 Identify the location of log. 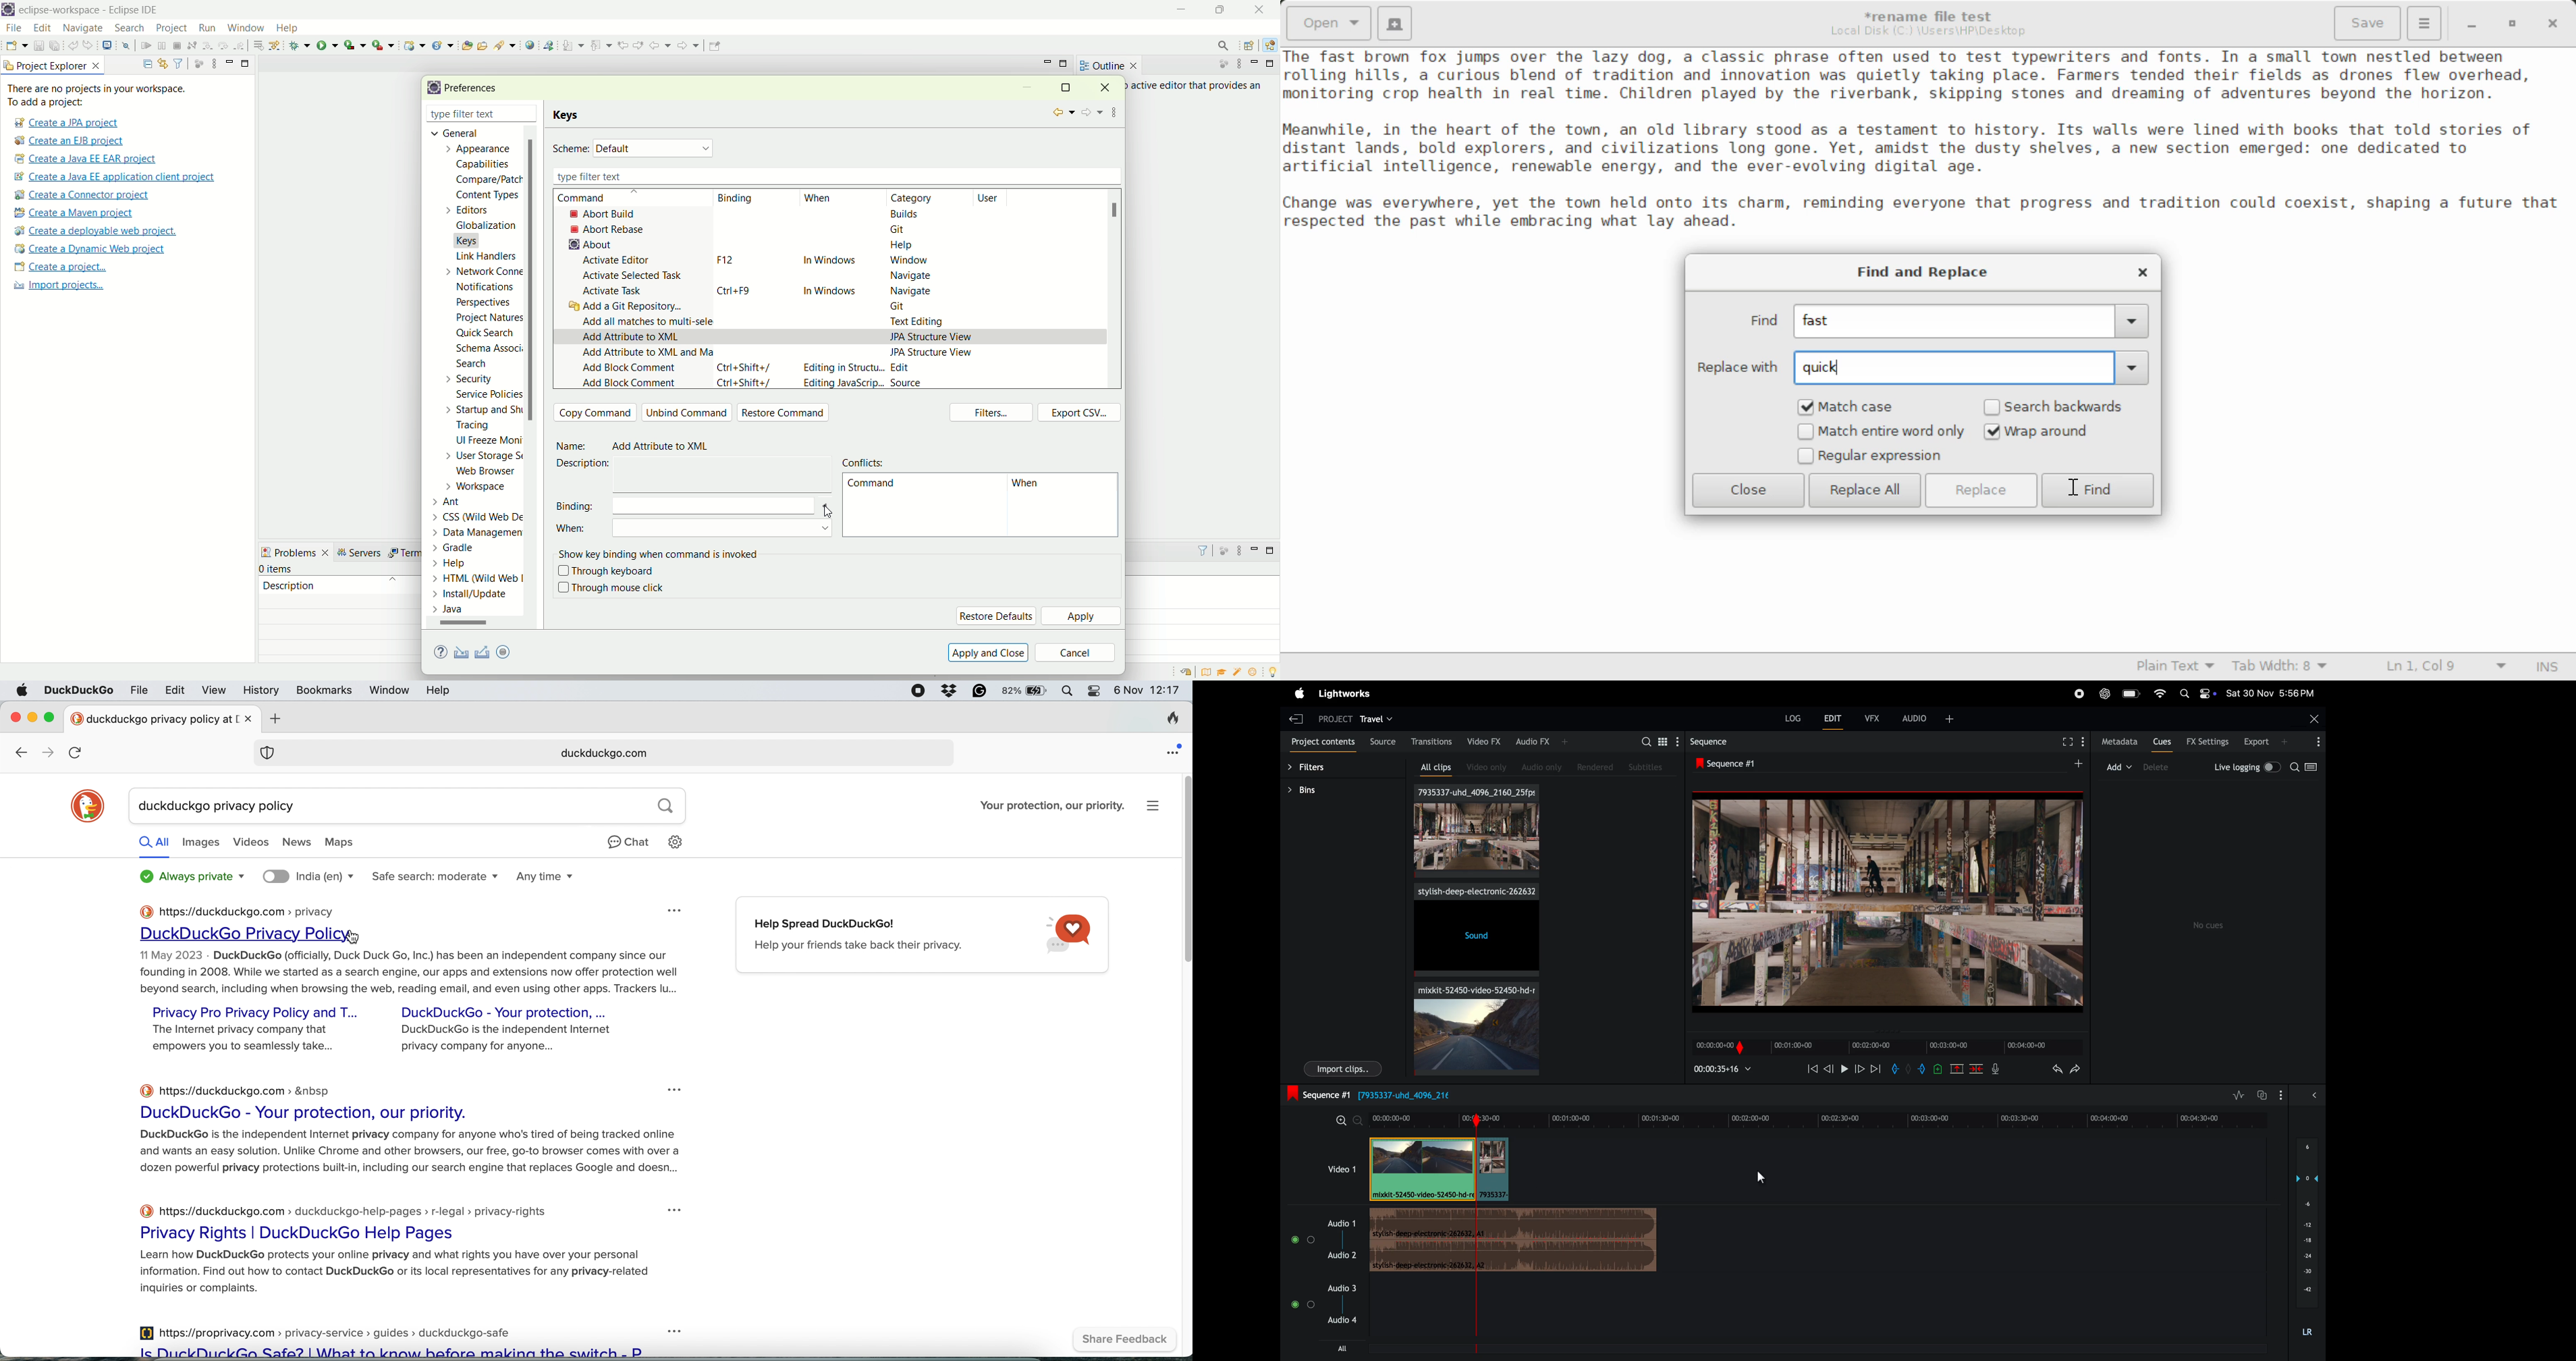
(1787, 719).